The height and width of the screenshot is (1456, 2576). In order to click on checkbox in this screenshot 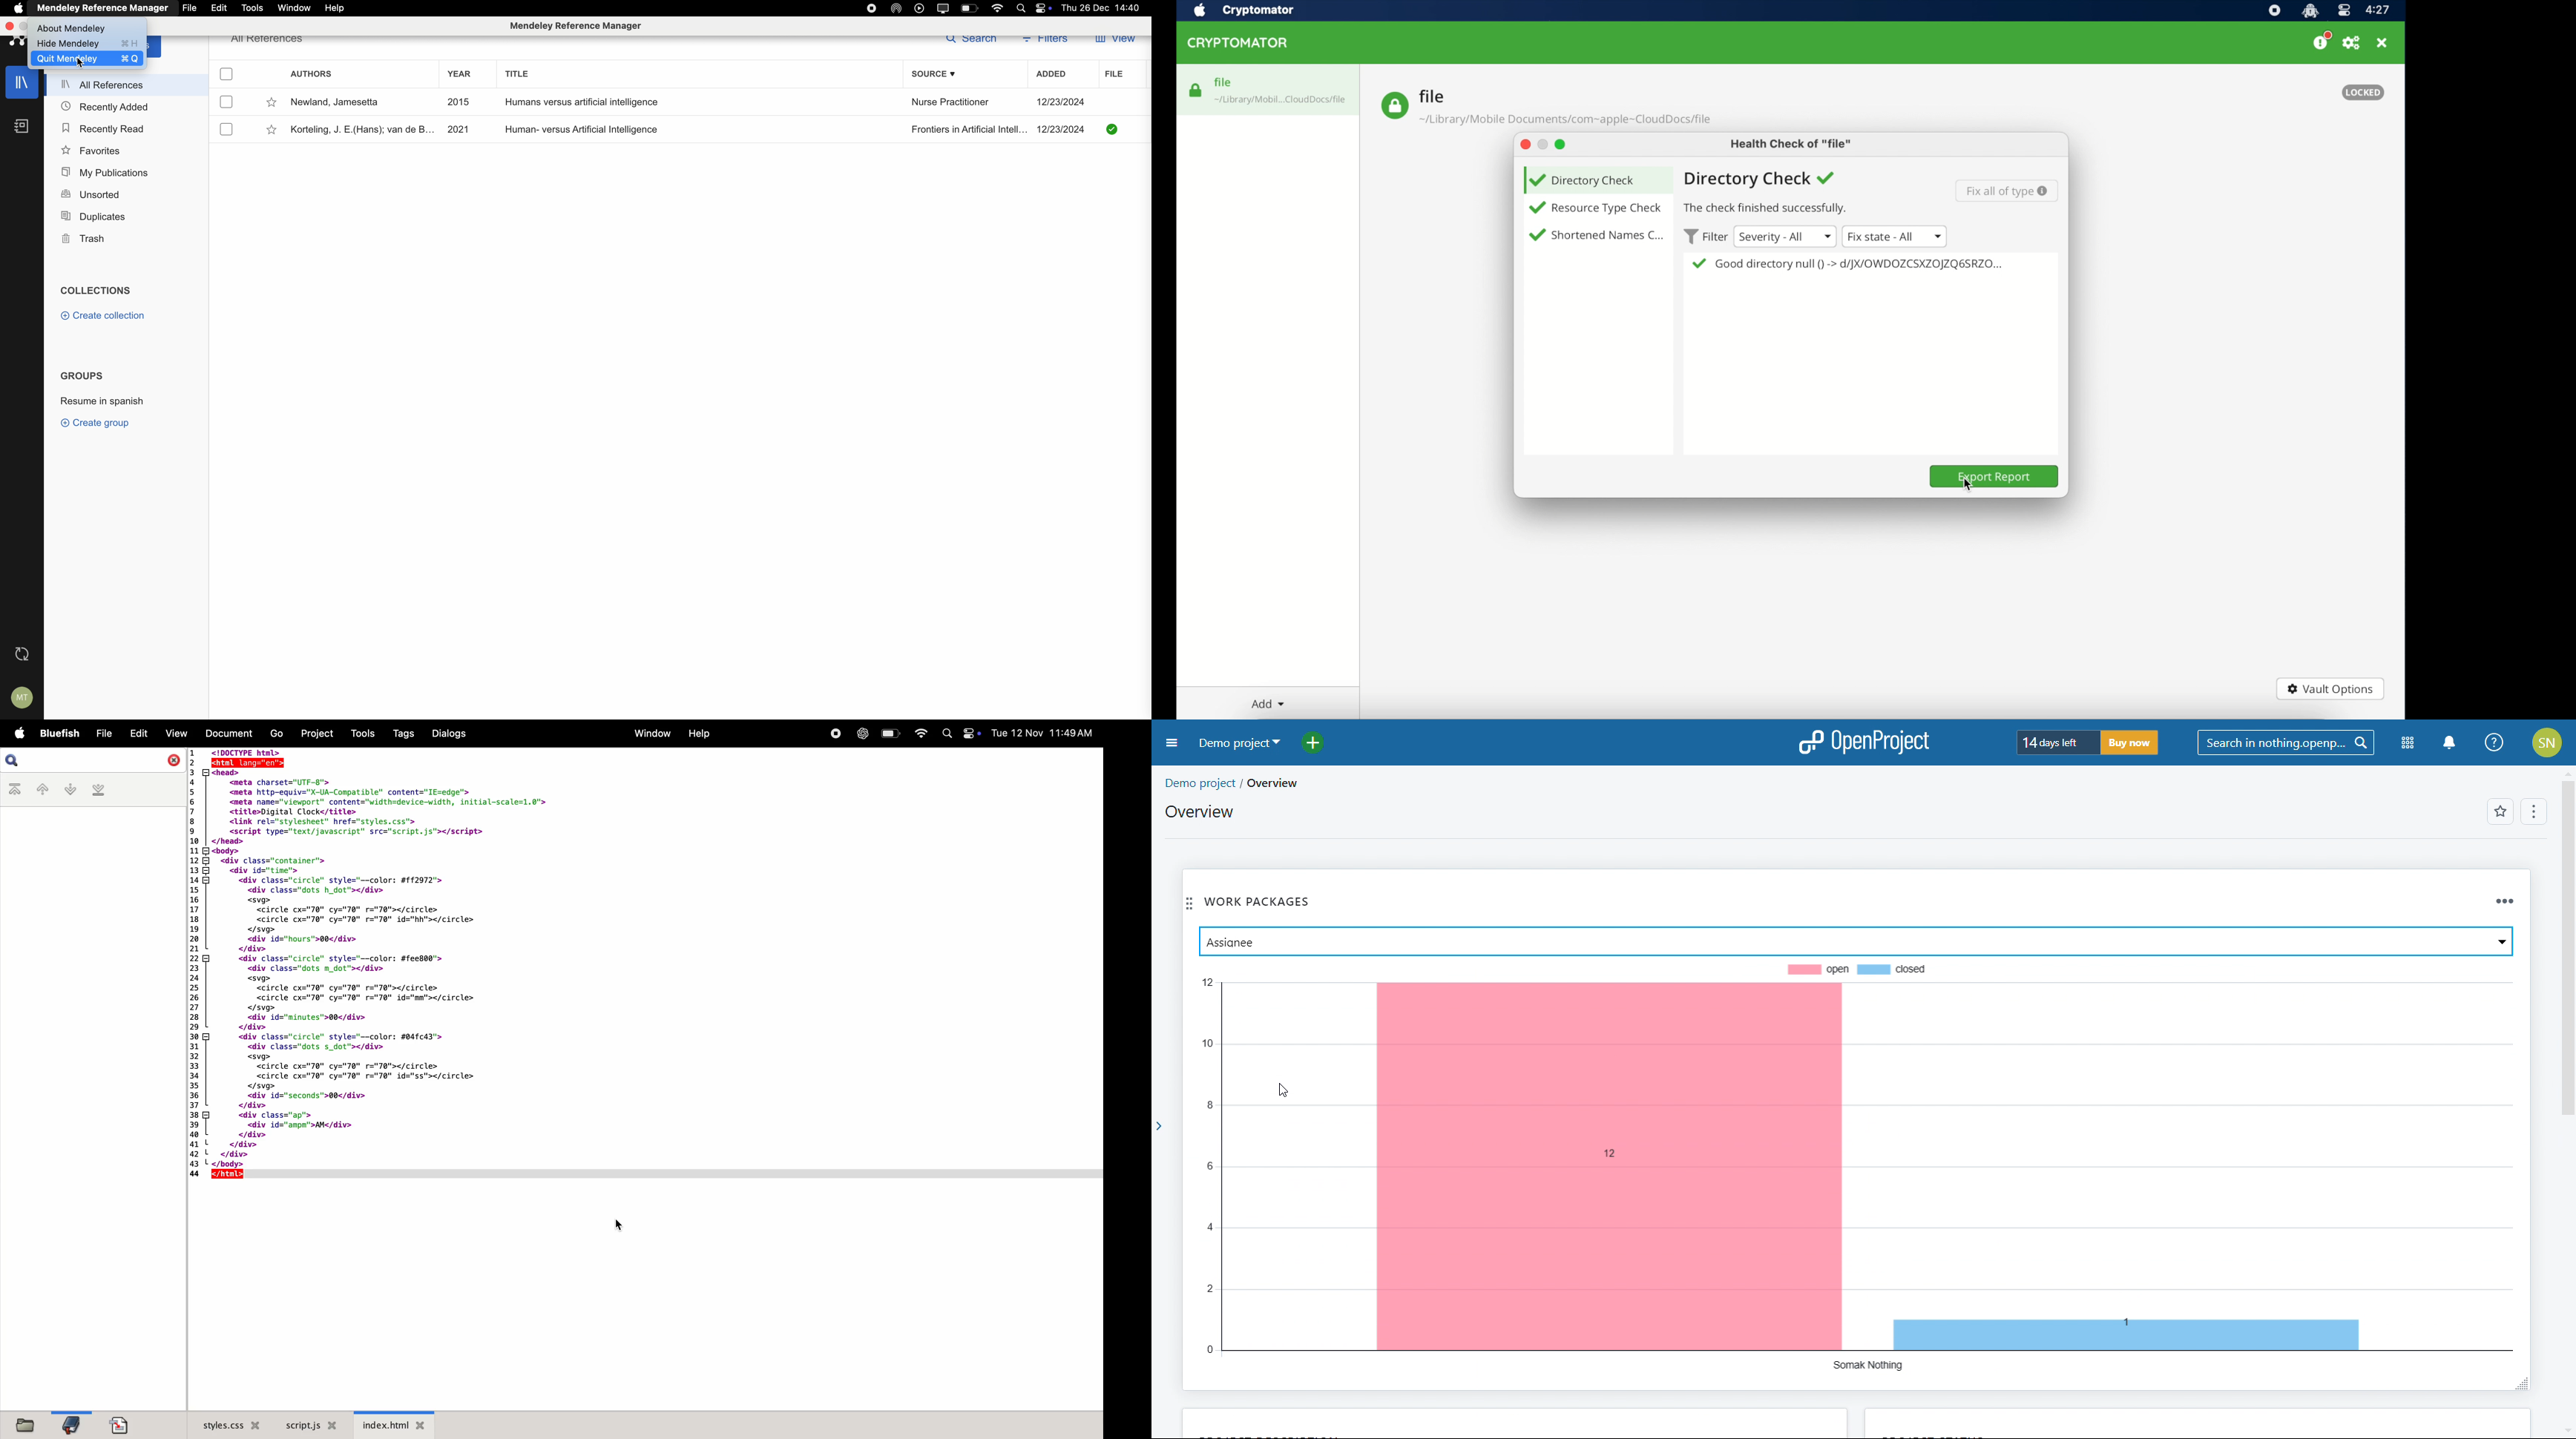, I will do `click(227, 130)`.